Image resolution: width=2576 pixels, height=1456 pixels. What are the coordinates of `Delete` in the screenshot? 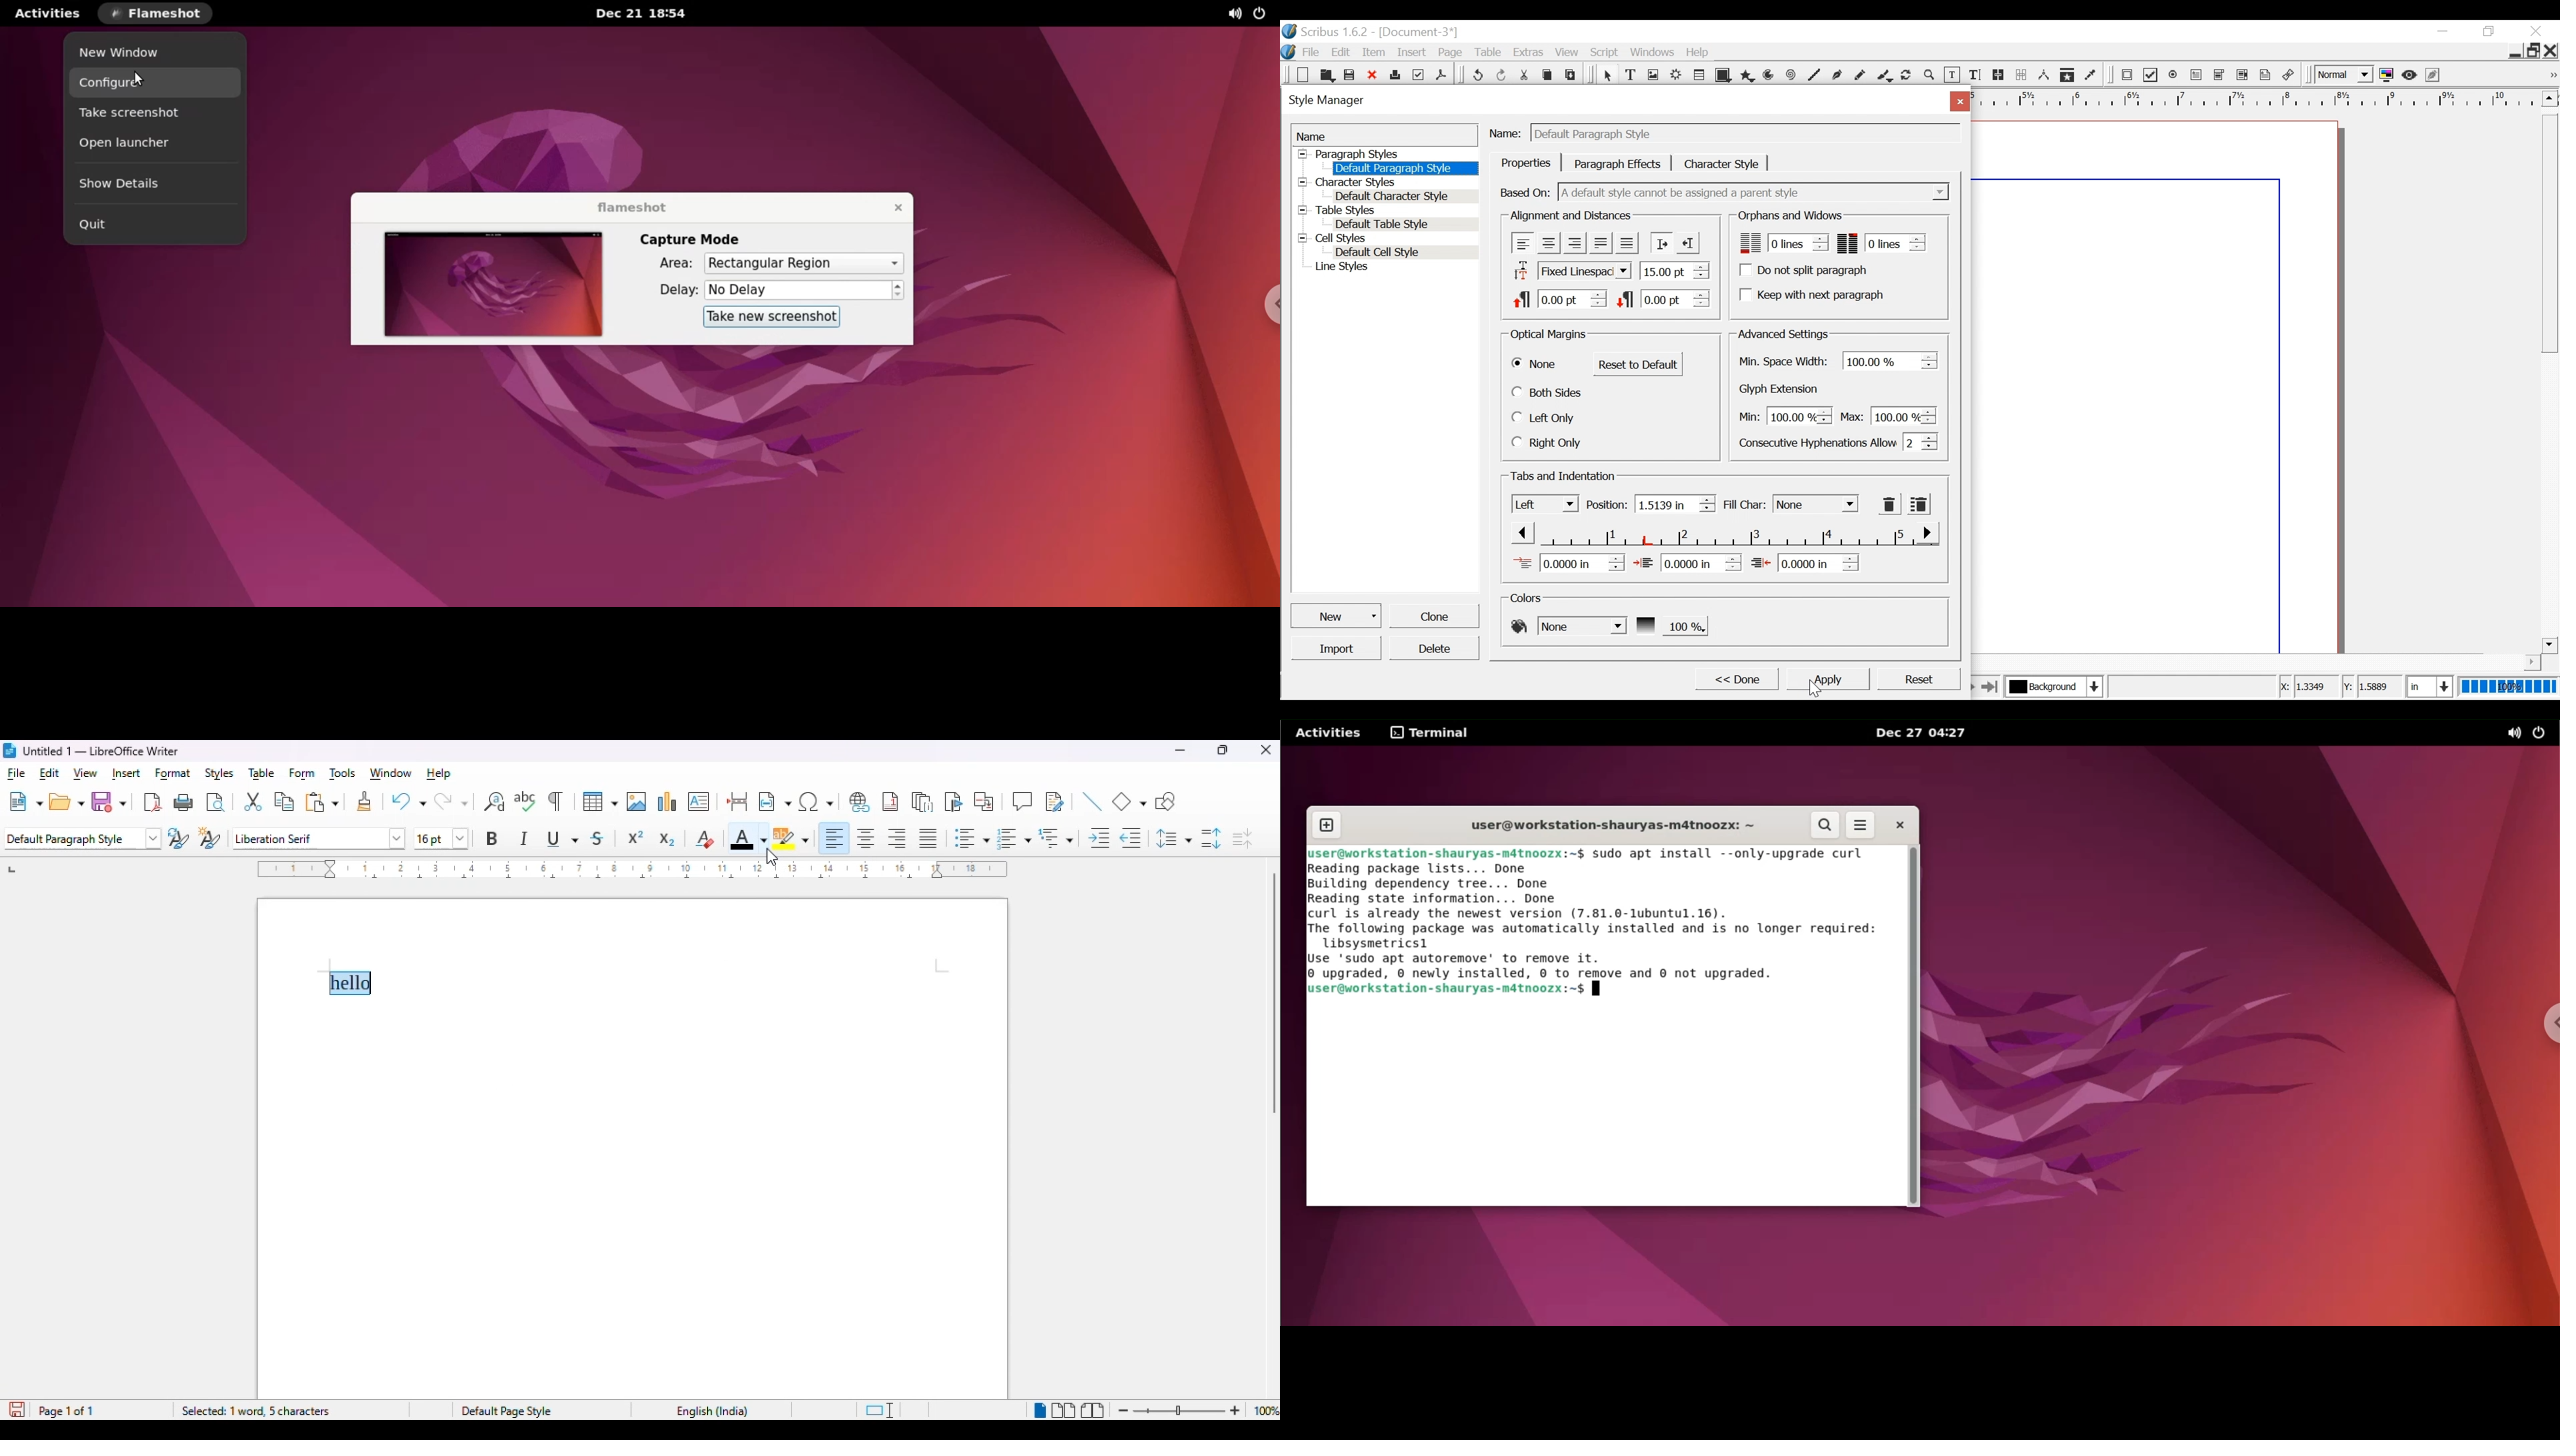 It's located at (1433, 648).